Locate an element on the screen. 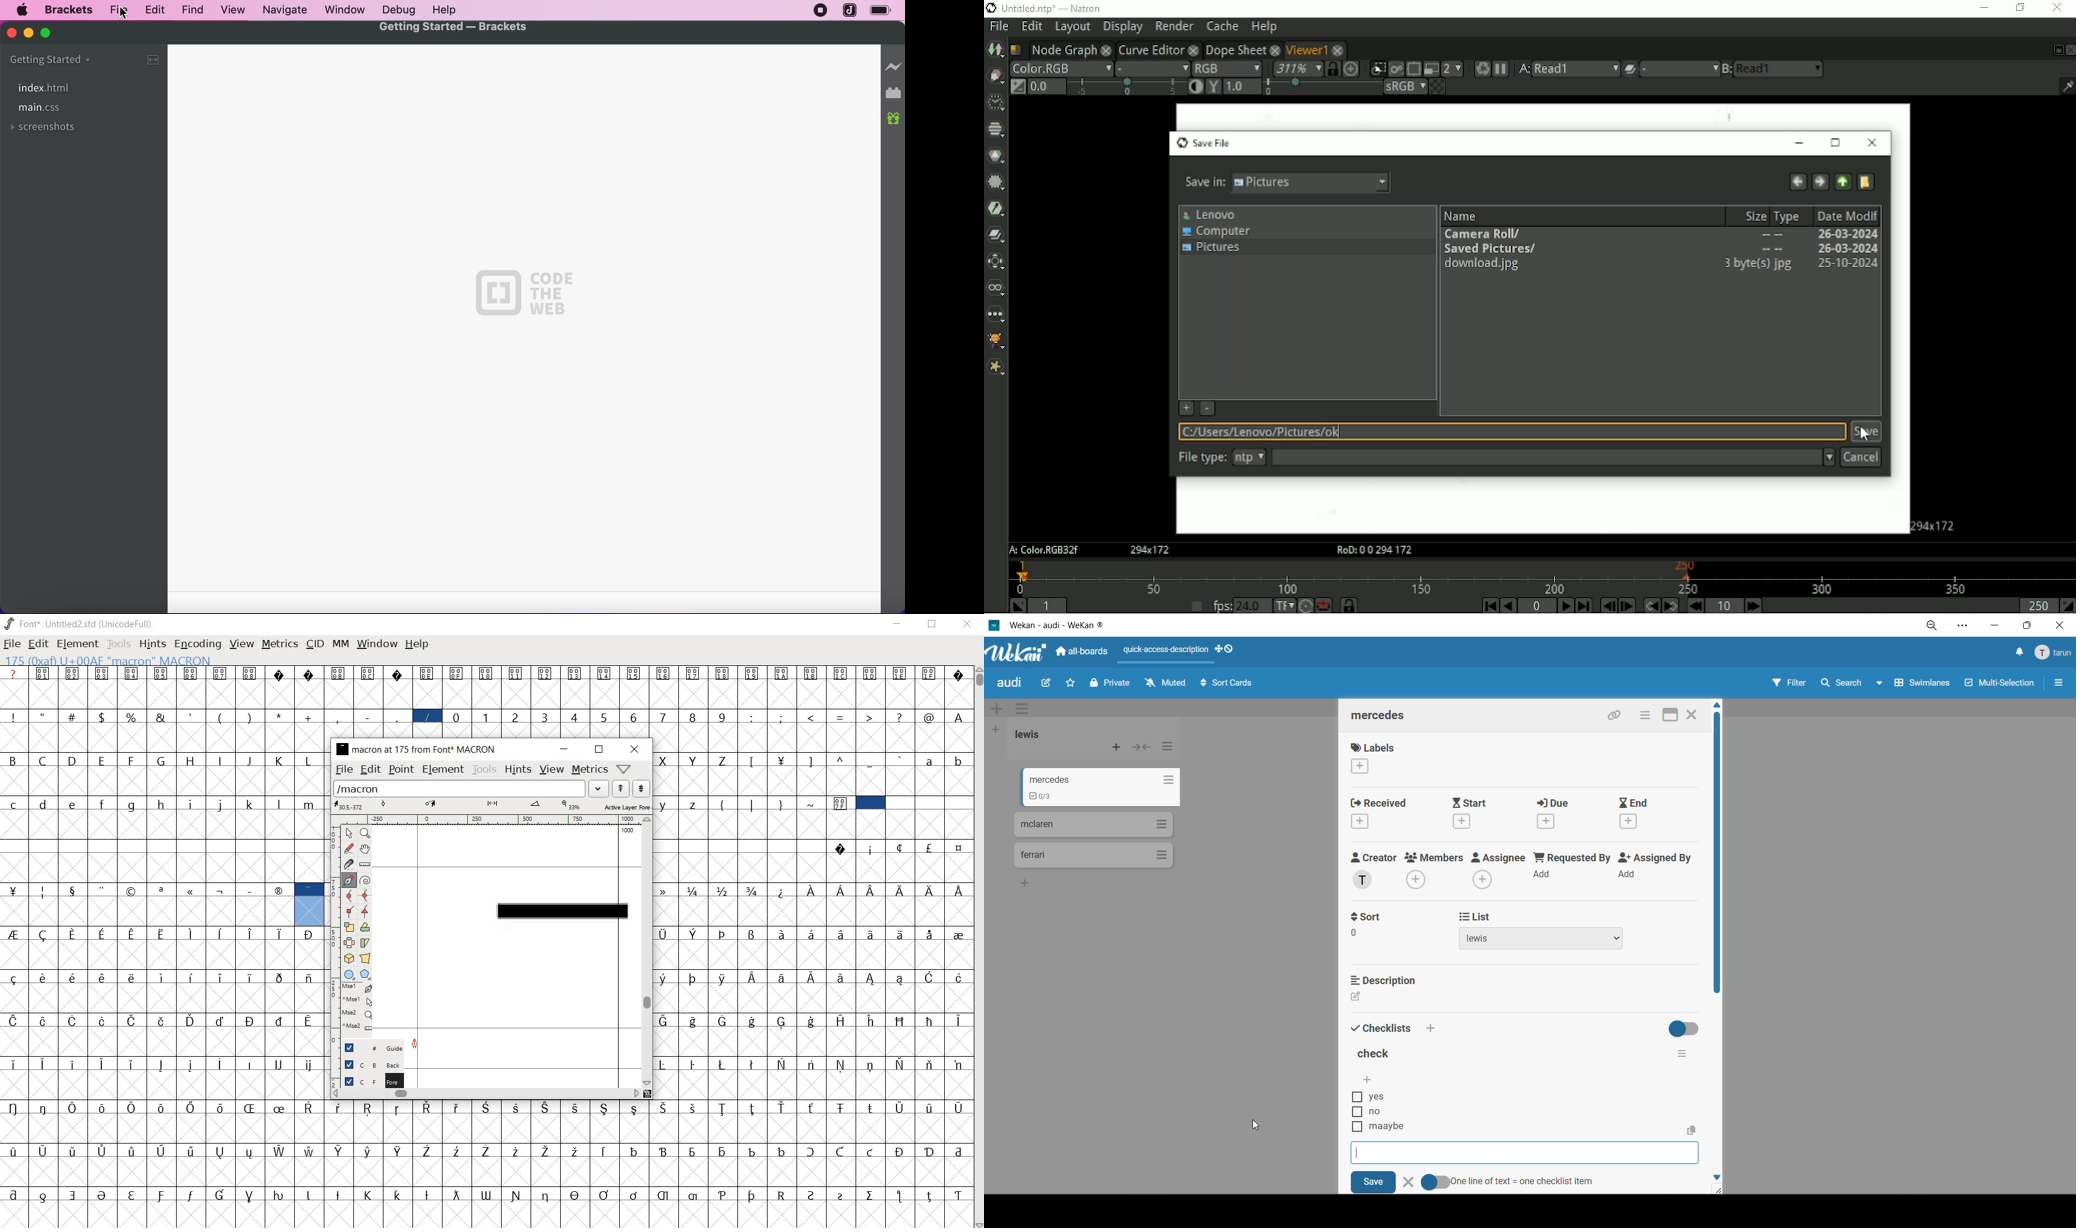 The height and width of the screenshot is (1232, 2100). Symbol is located at coordinates (75, 1063).